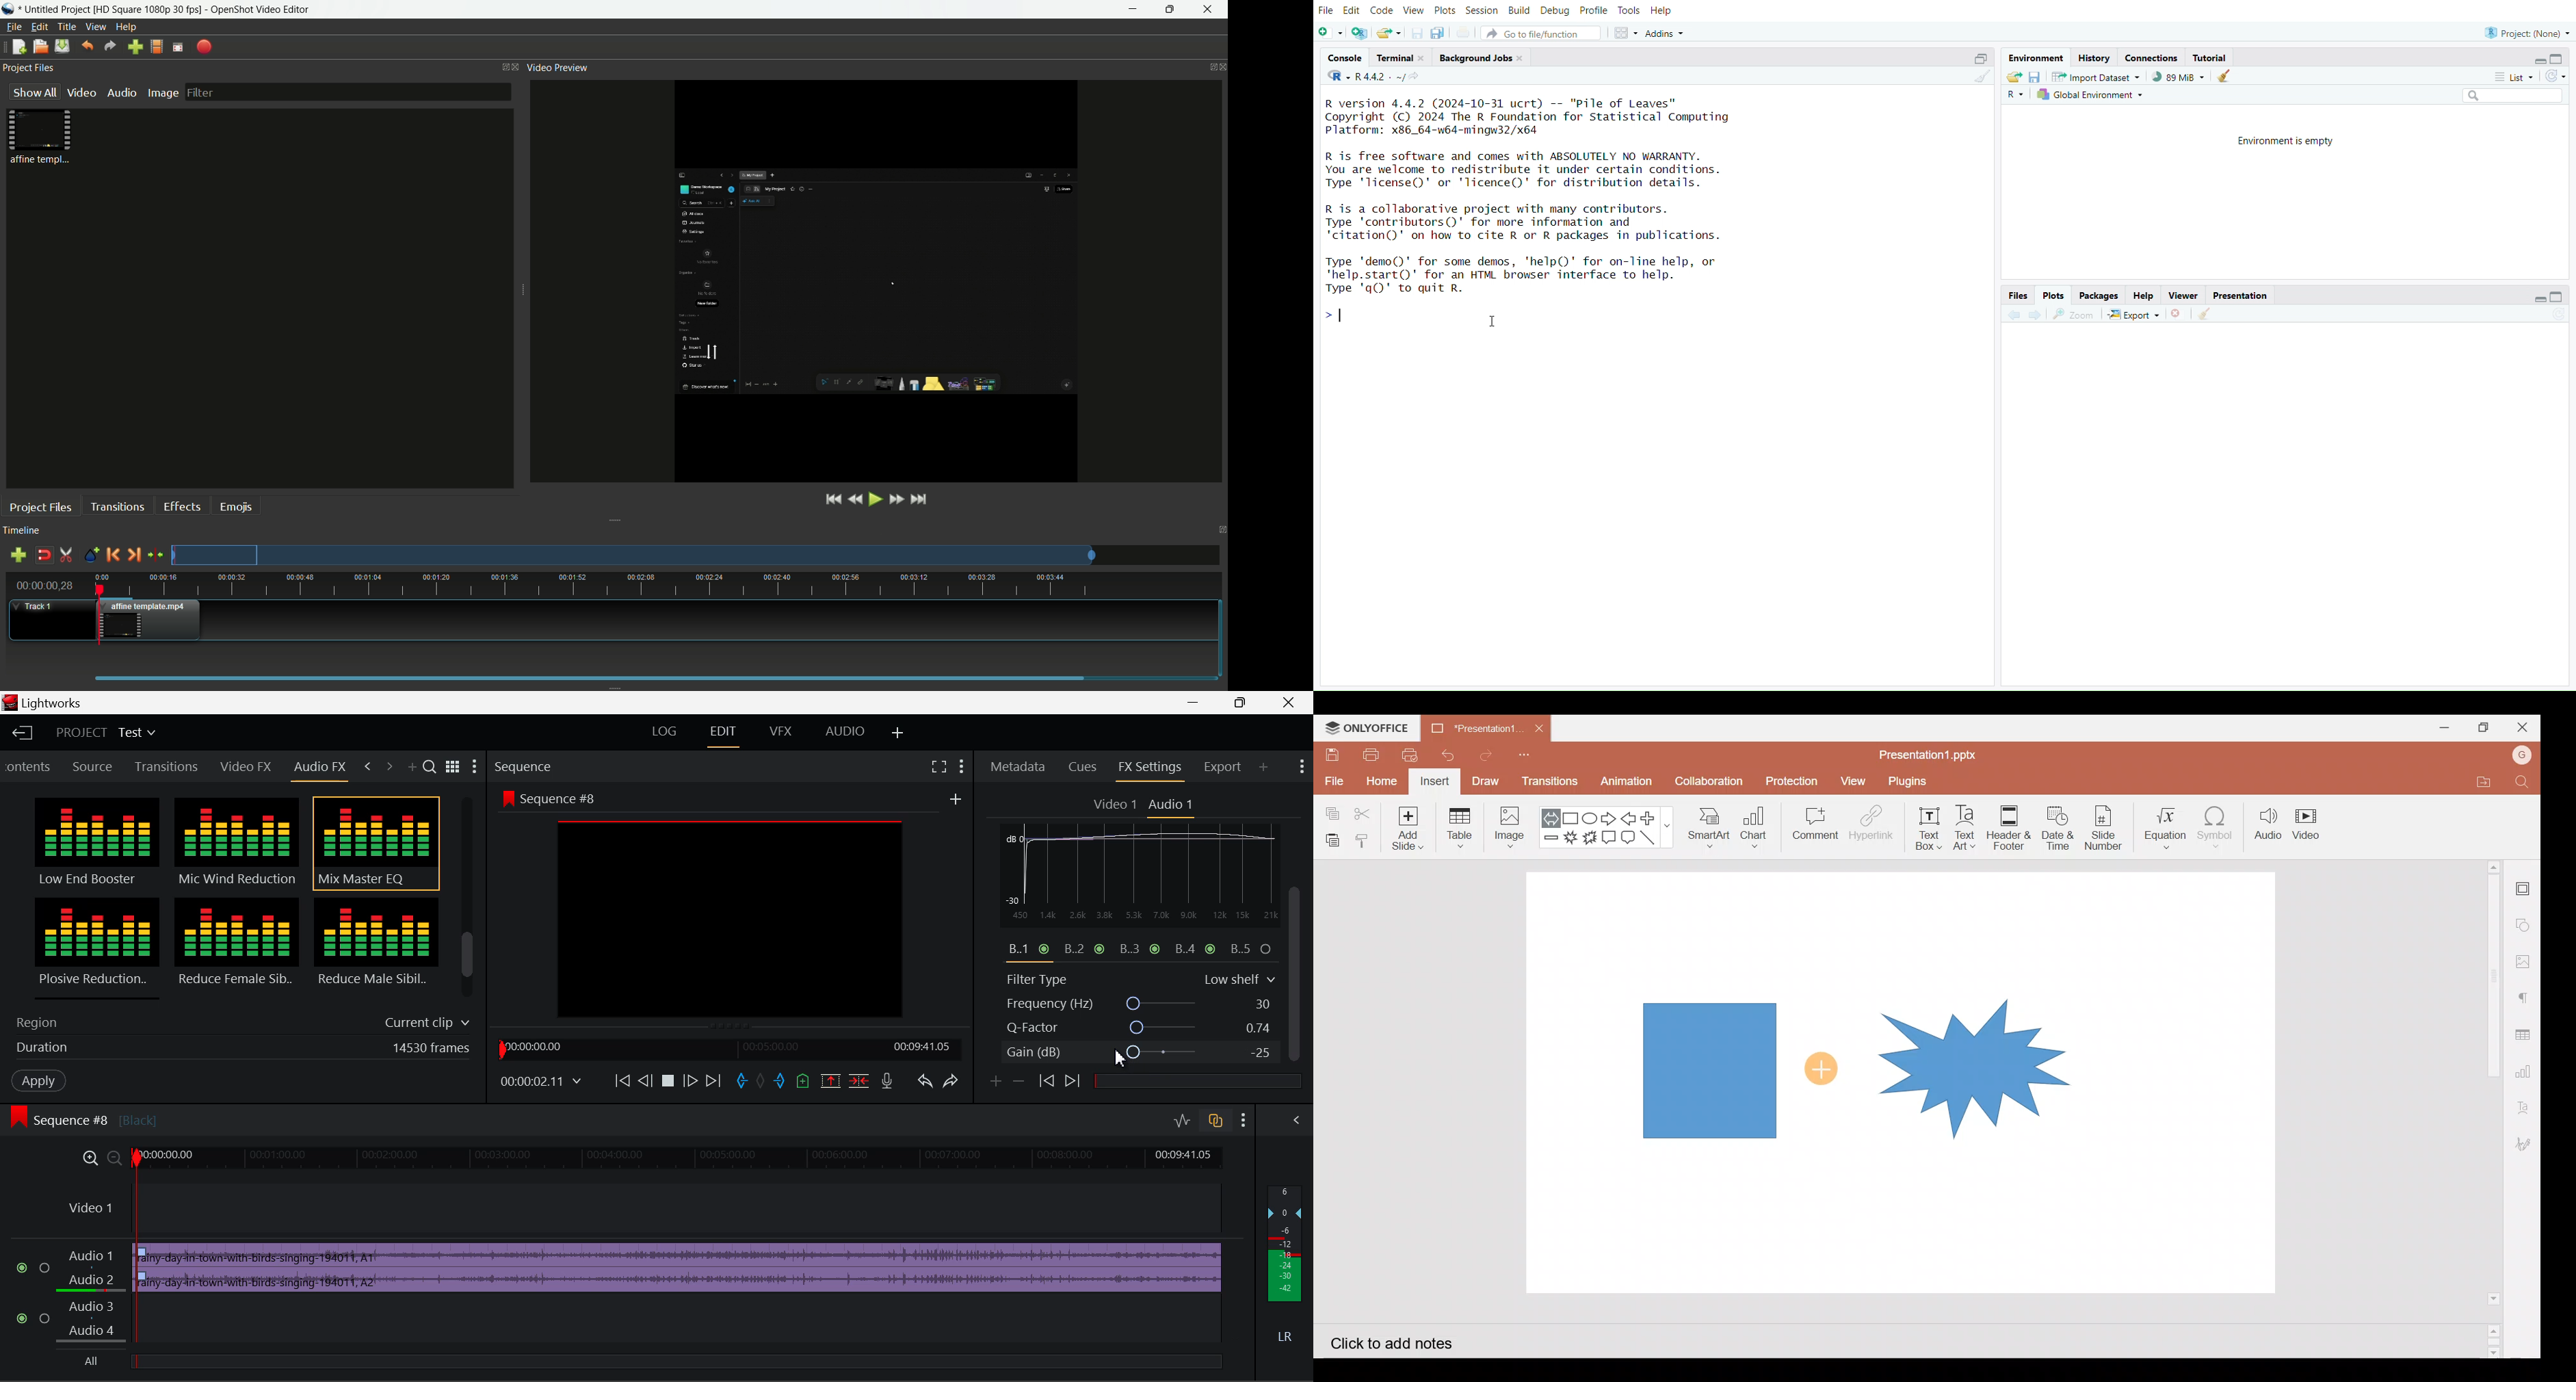 This screenshot has width=2576, height=1400. What do you see at coordinates (2018, 294) in the screenshot?
I see `Files` at bounding box center [2018, 294].